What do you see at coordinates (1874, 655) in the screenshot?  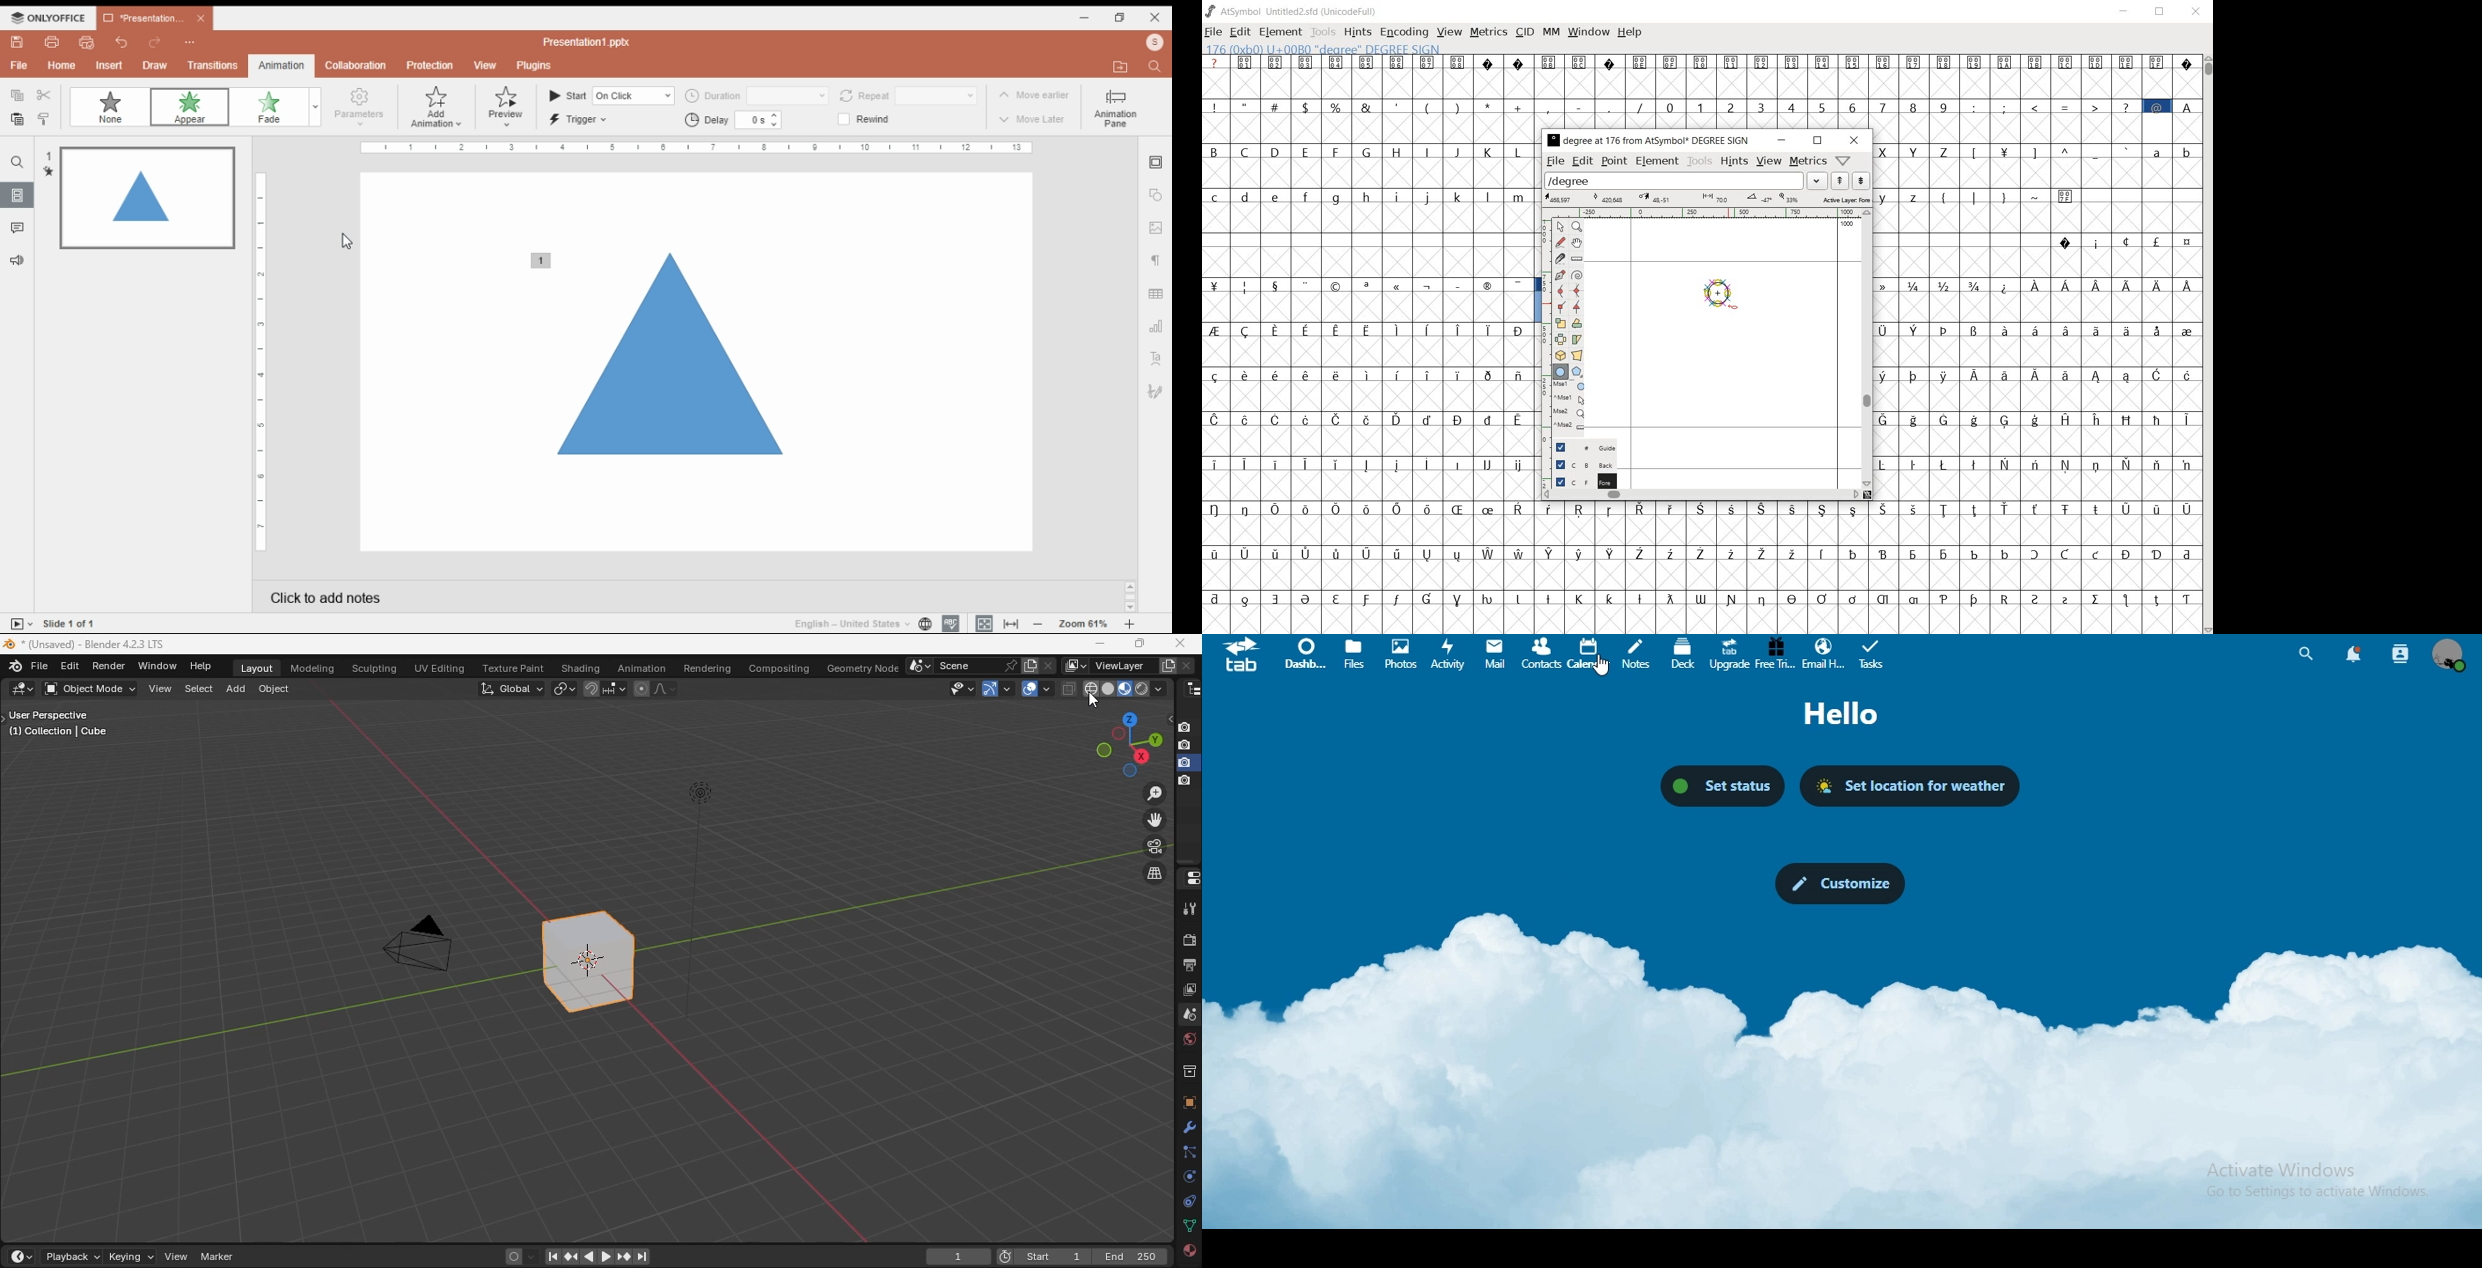 I see `tasks` at bounding box center [1874, 655].